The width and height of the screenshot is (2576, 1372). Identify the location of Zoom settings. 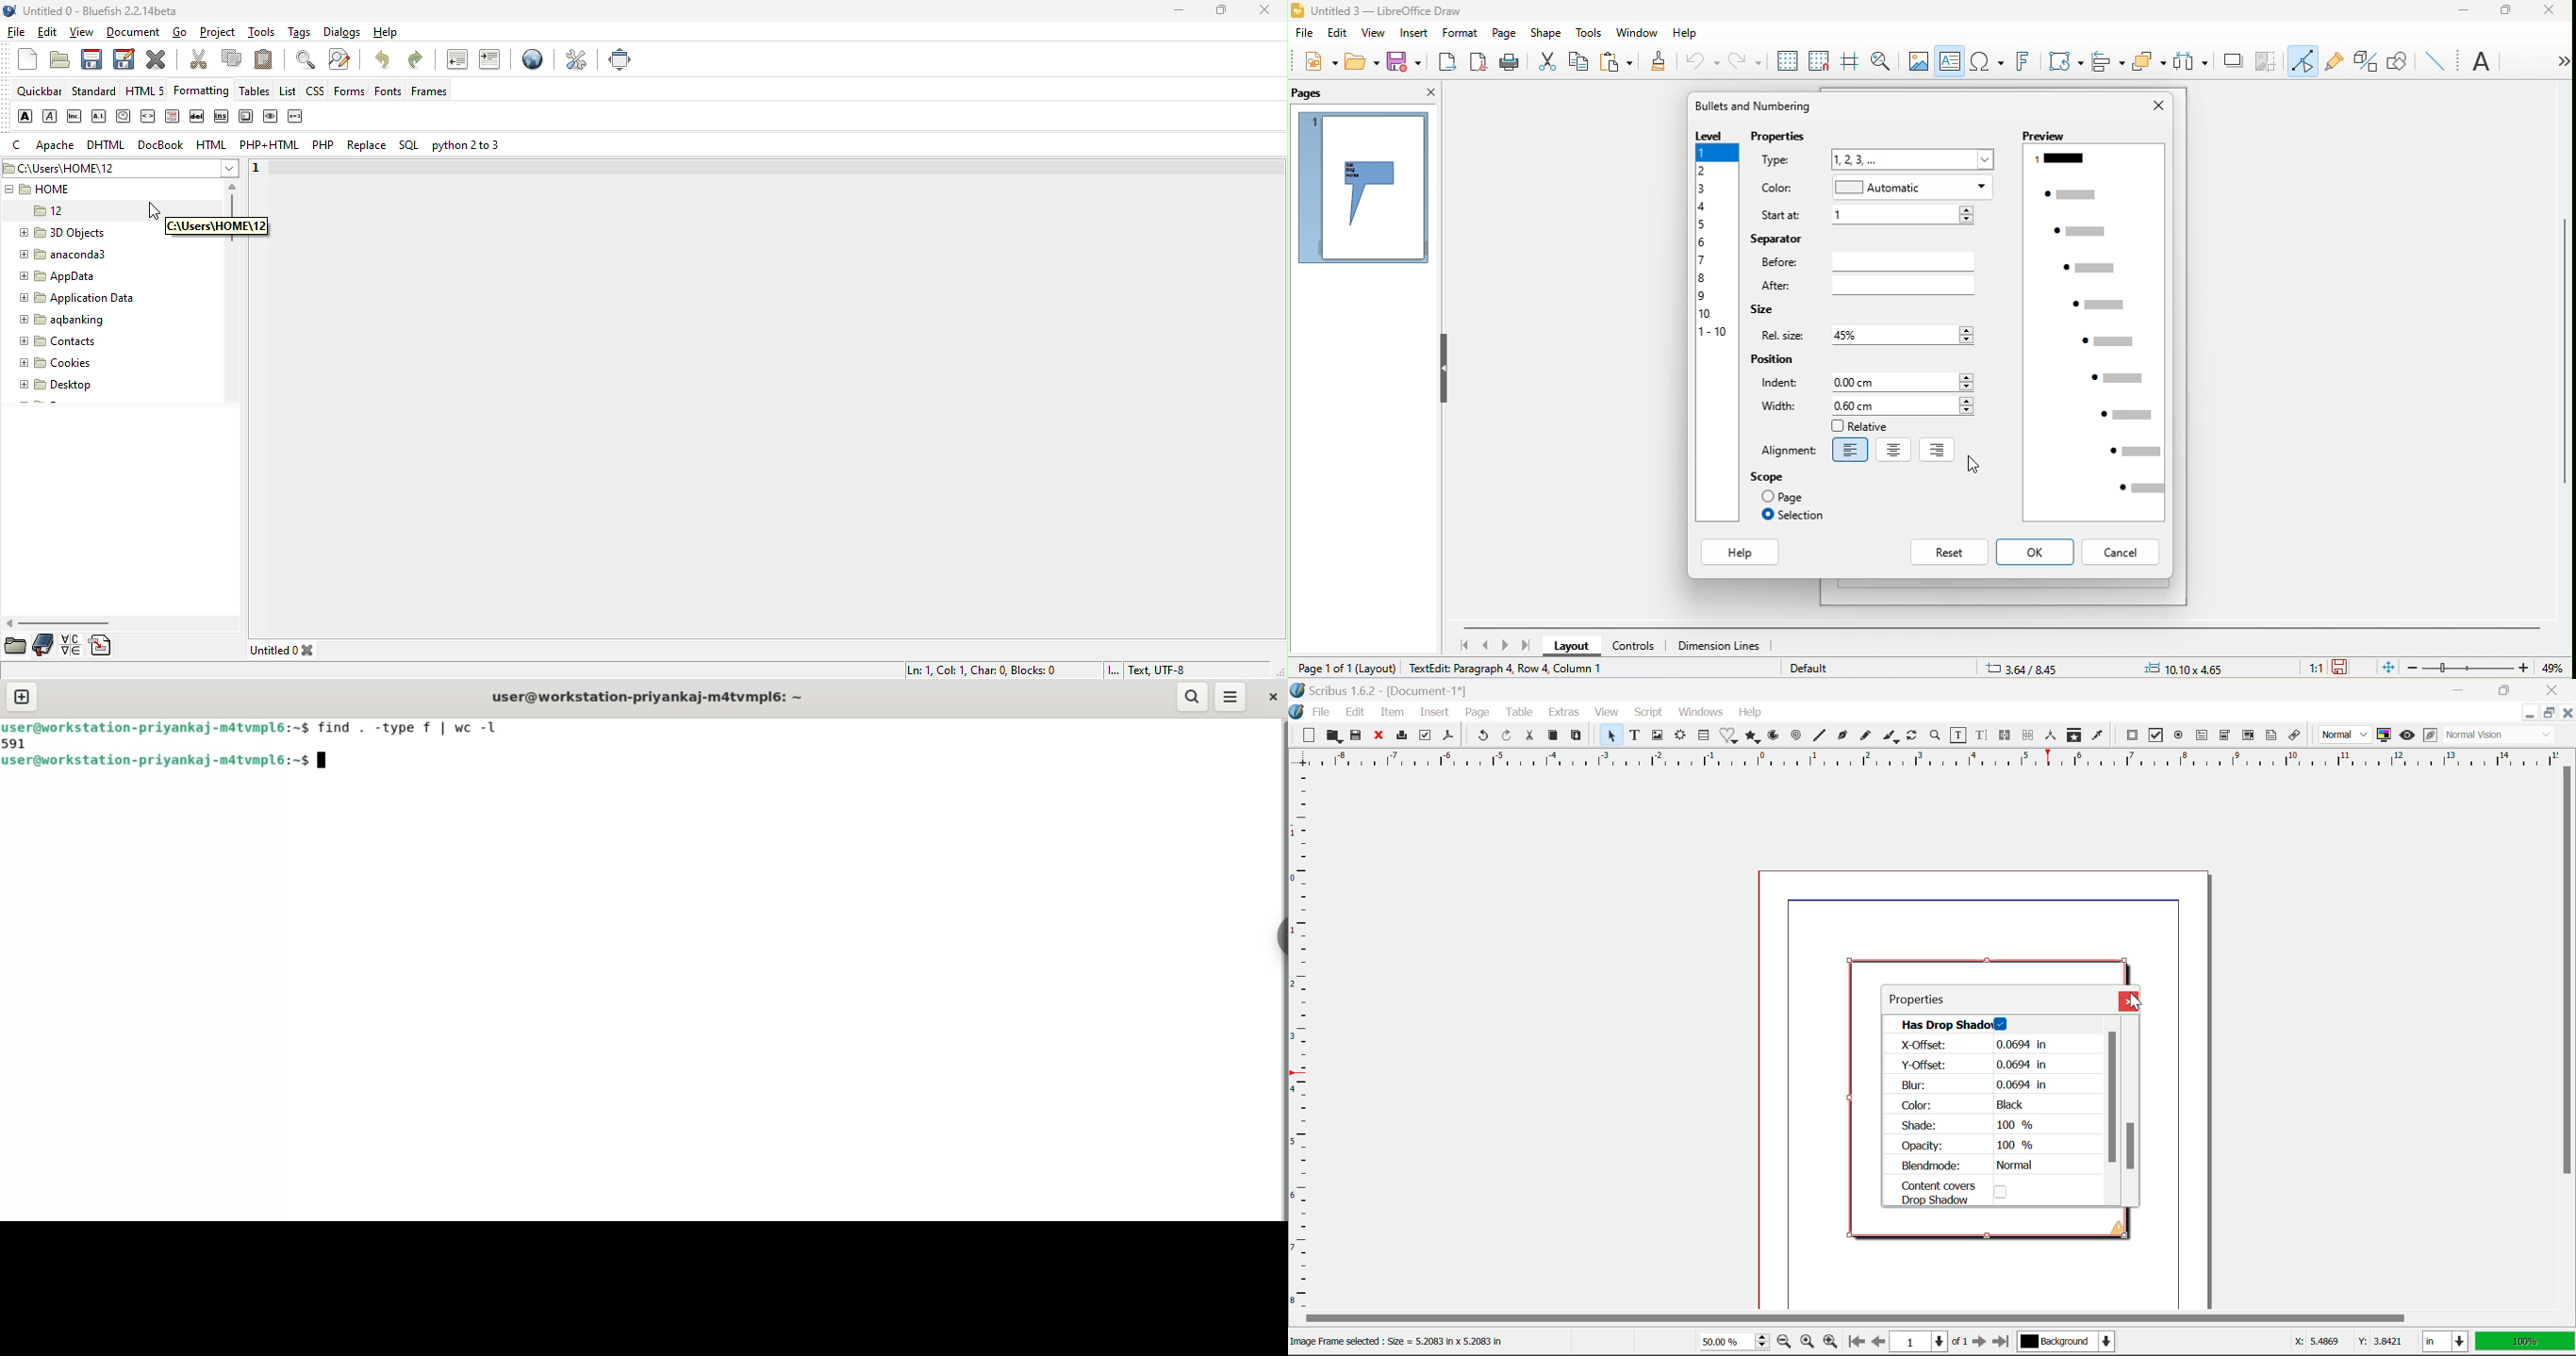
(1807, 1342).